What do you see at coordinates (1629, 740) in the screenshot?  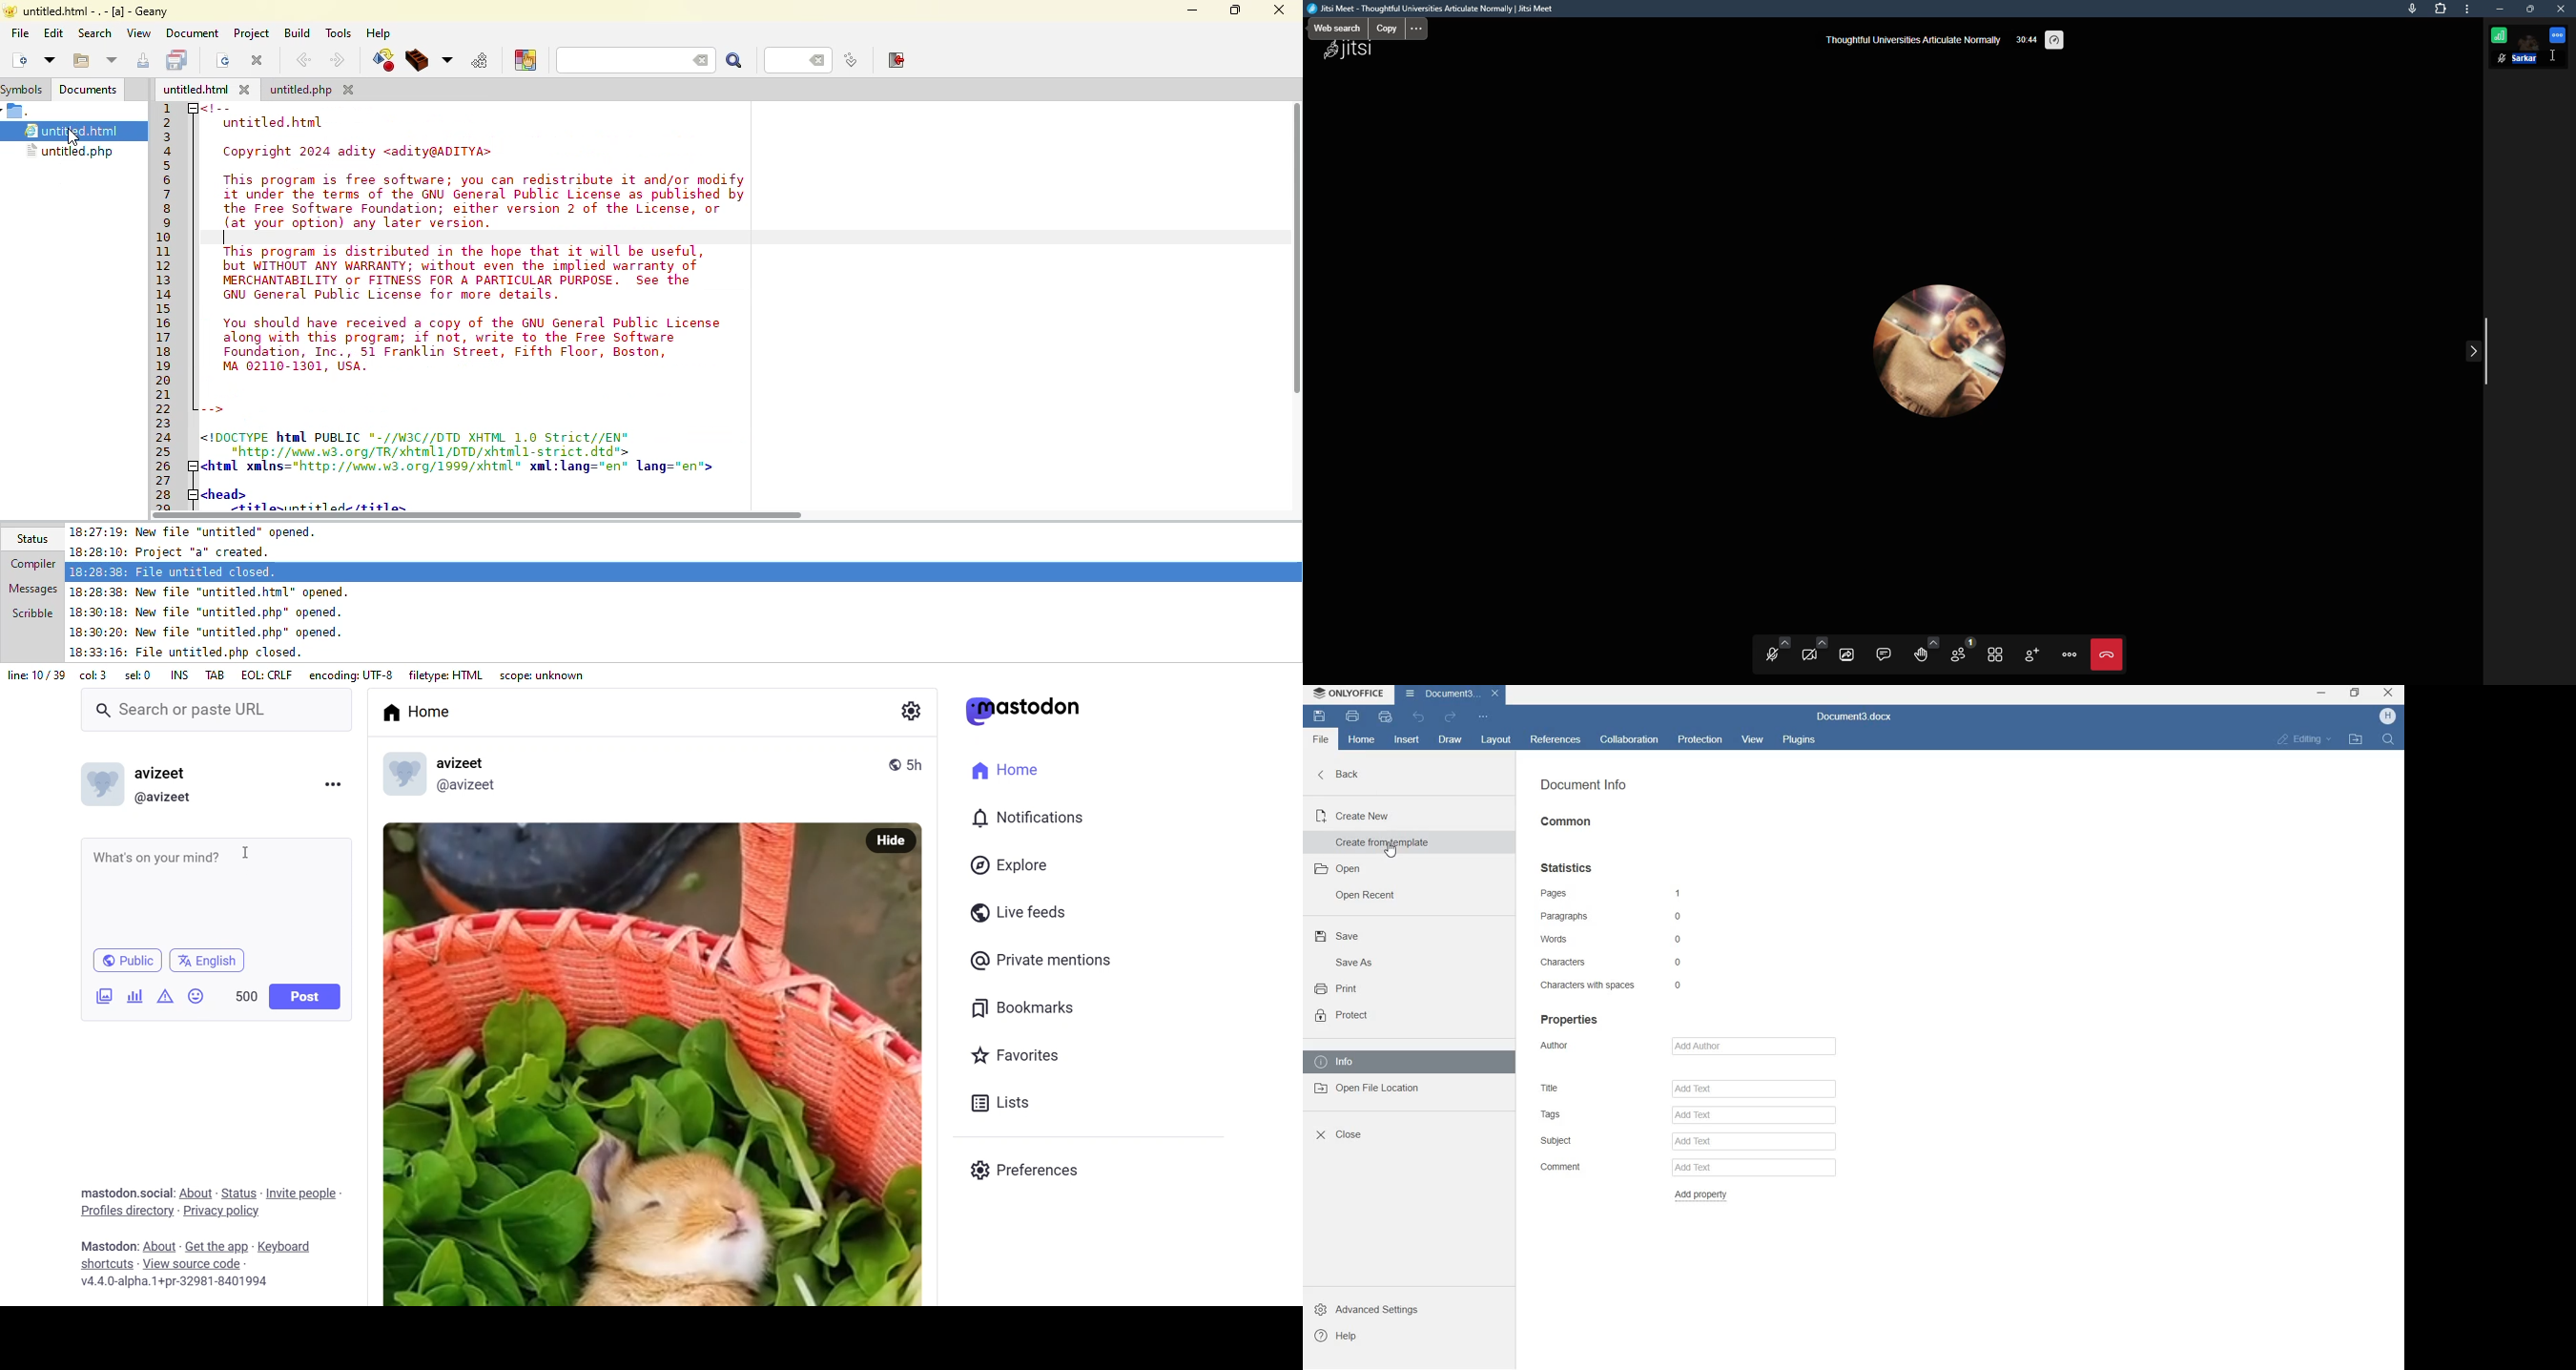 I see `collaboration` at bounding box center [1629, 740].